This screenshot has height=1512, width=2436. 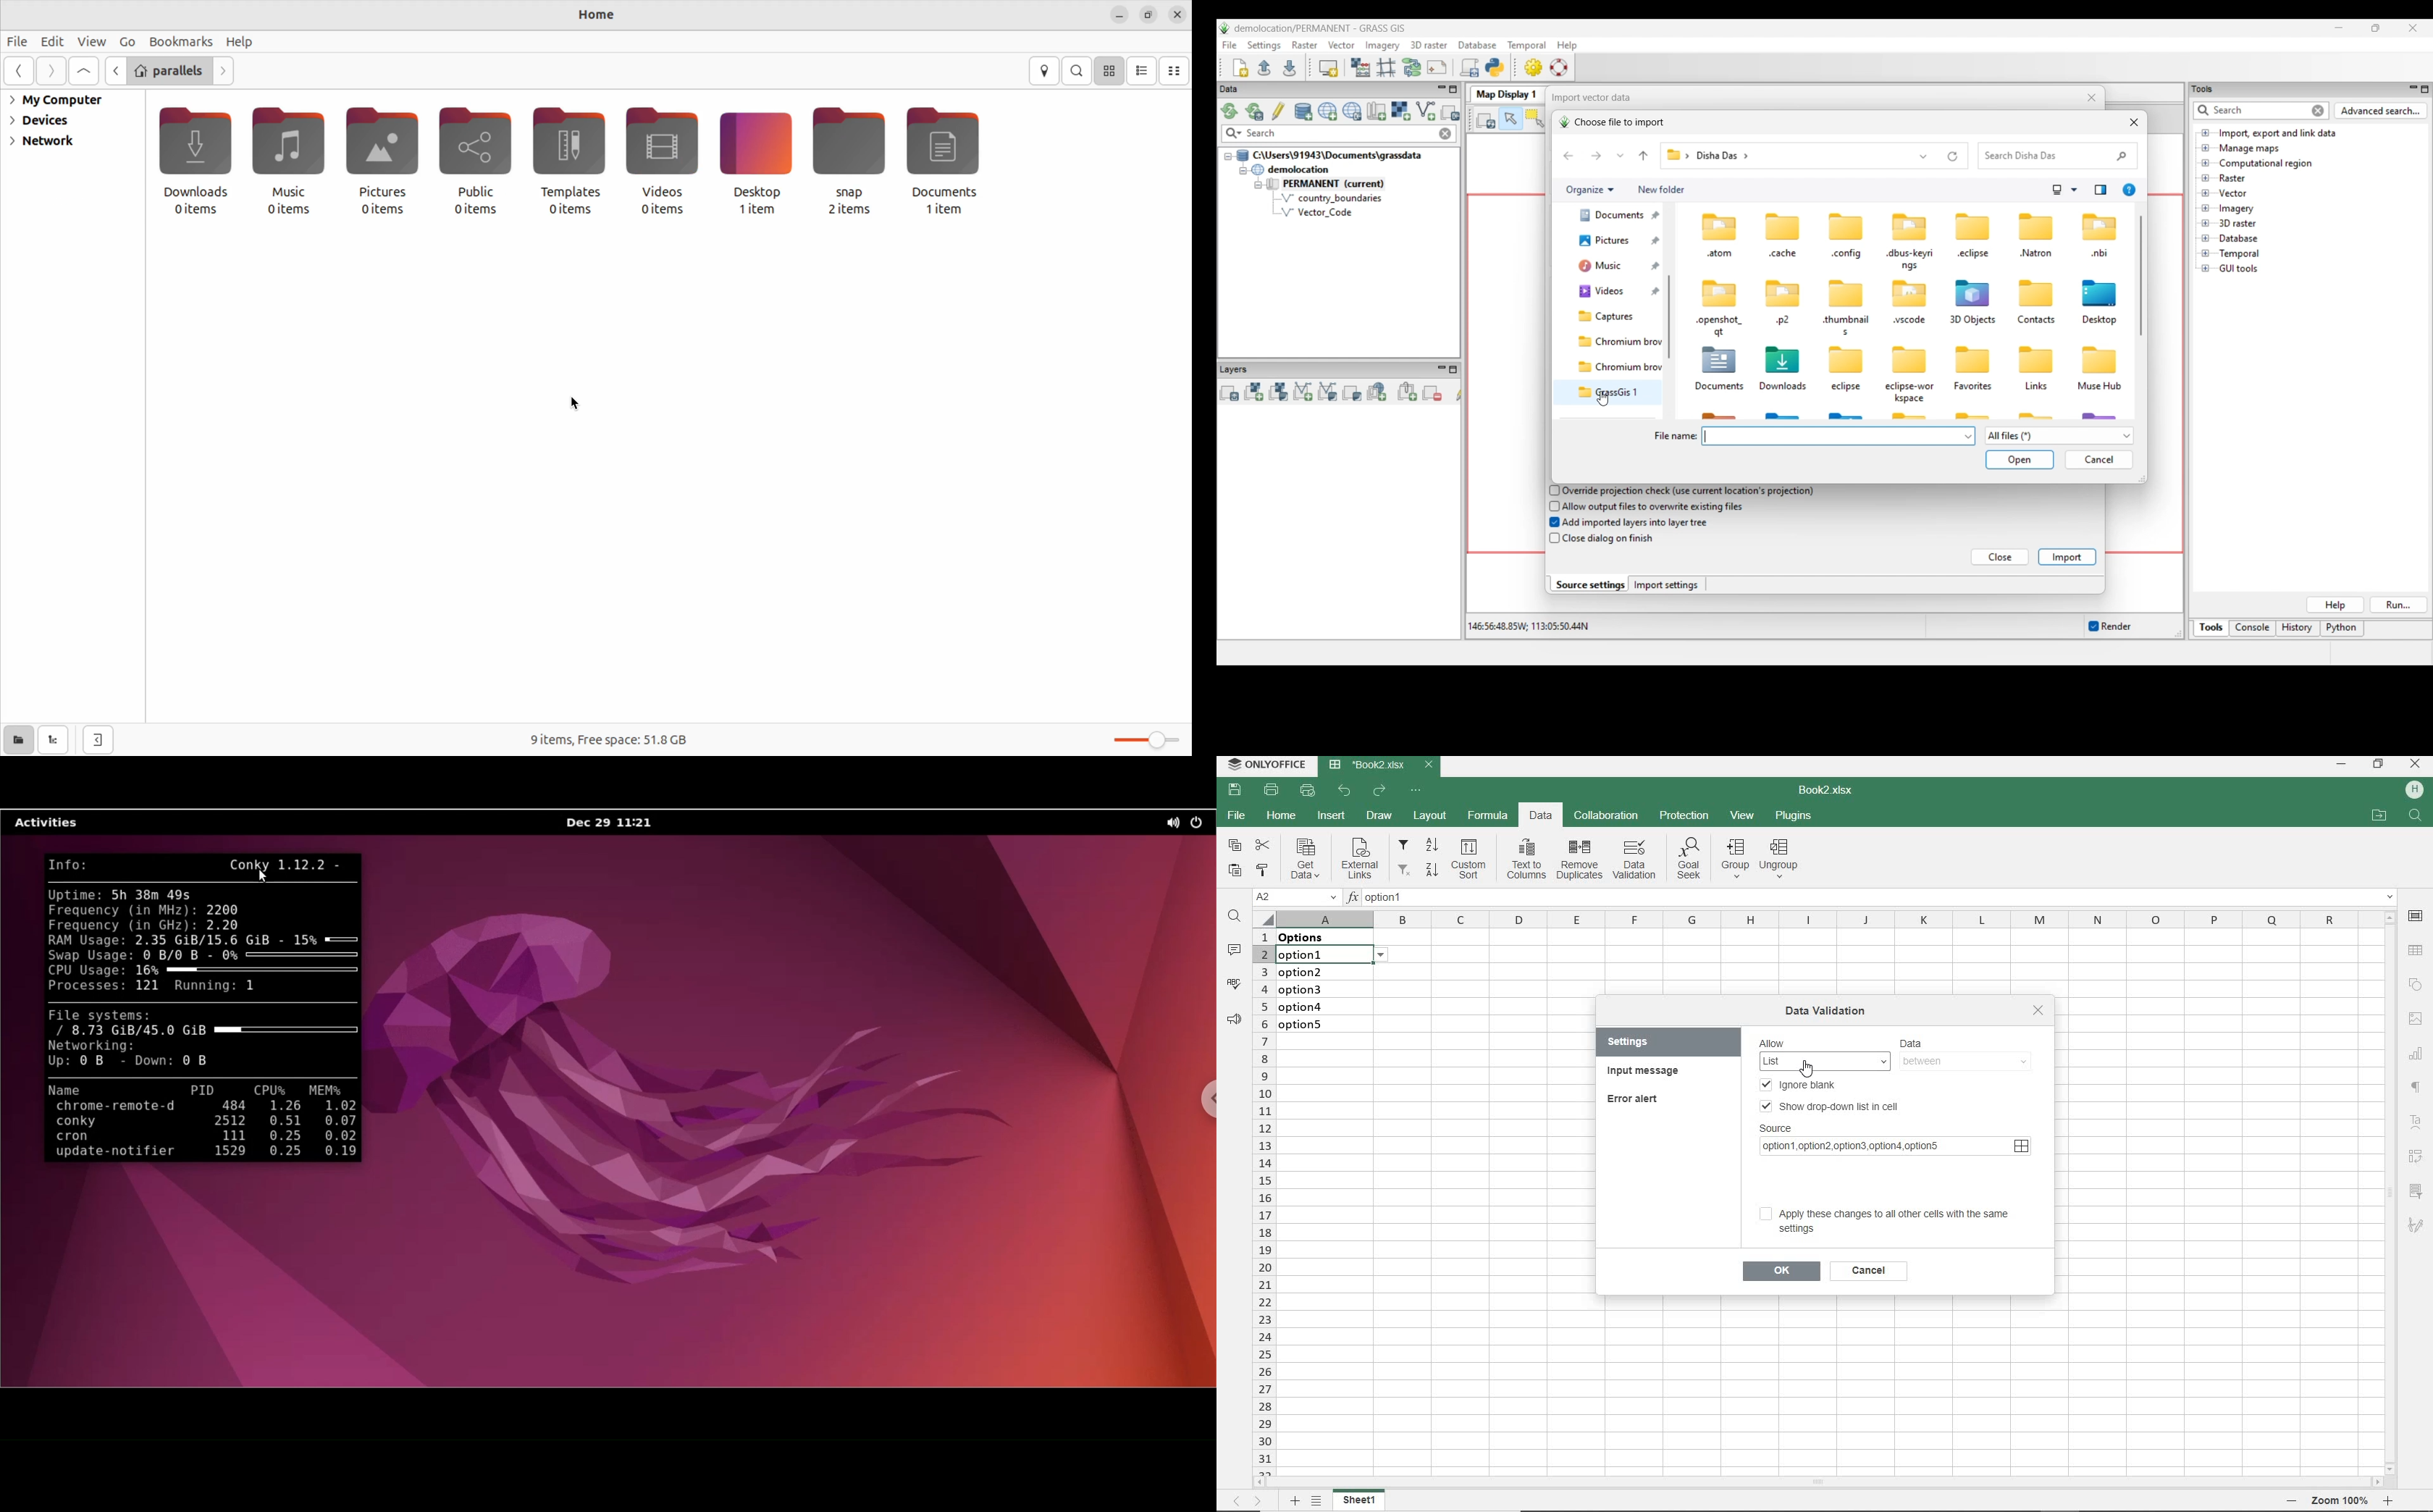 I want to click on snap 2 items, so click(x=844, y=164).